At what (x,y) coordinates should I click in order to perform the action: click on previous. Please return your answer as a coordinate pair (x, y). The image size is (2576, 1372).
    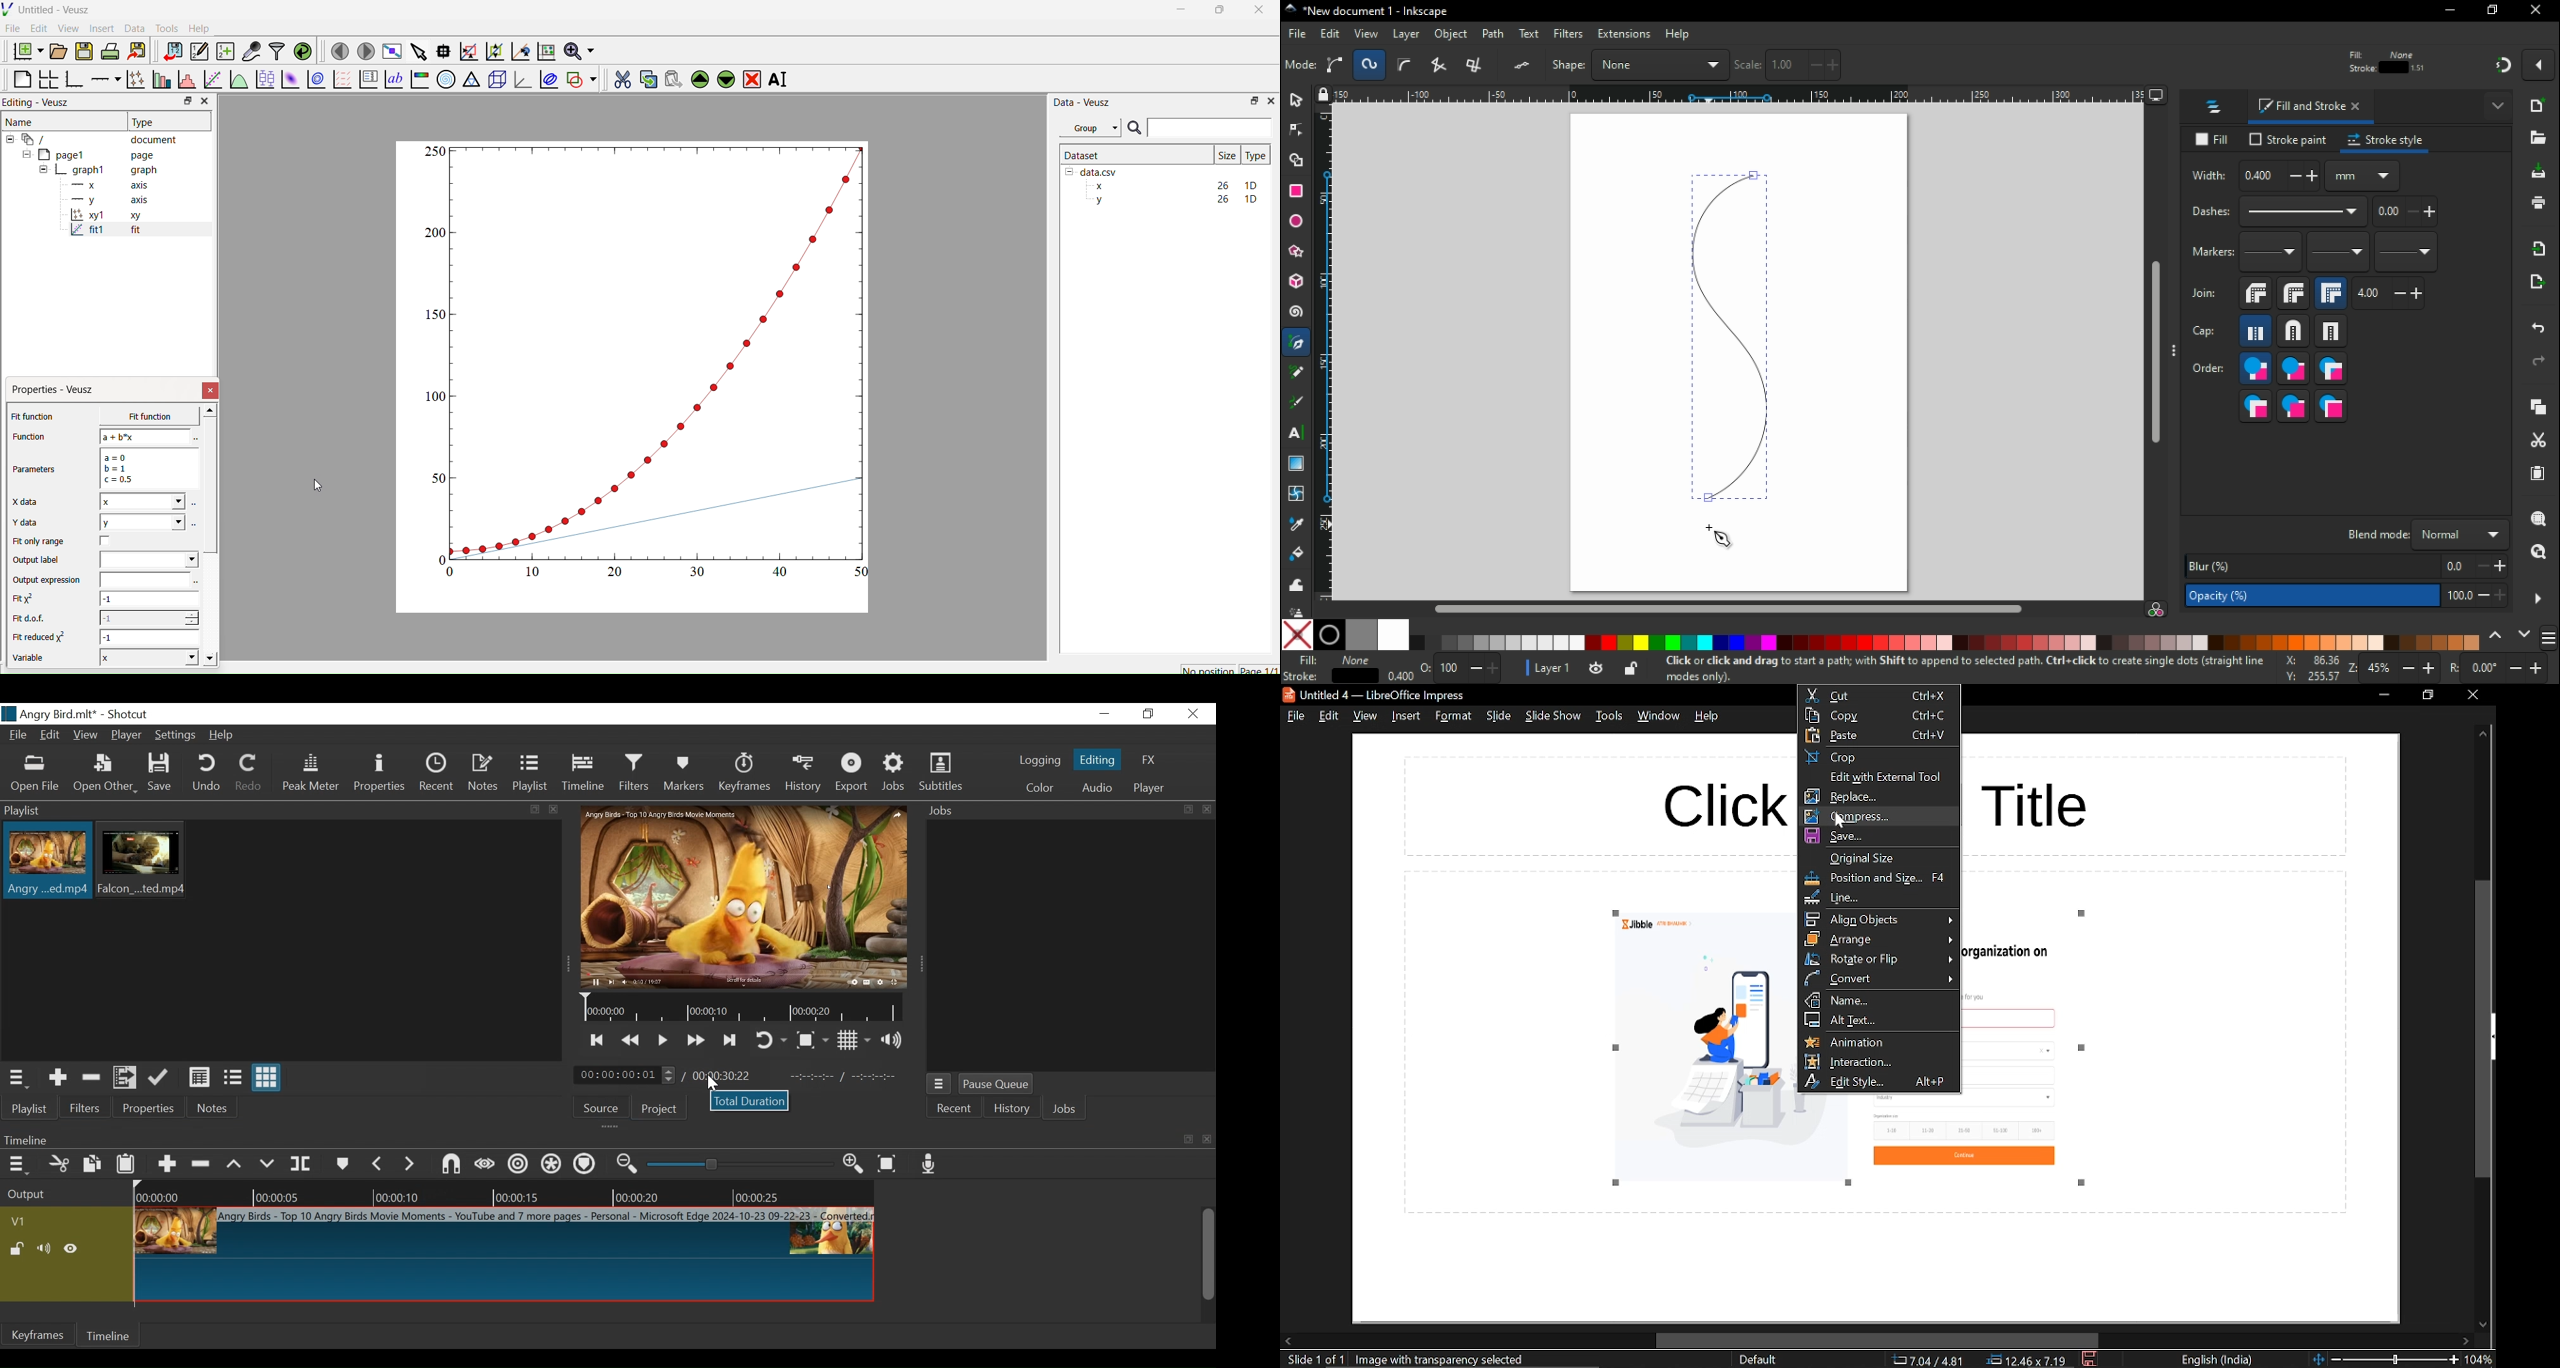
    Looking at the image, I should click on (2497, 635).